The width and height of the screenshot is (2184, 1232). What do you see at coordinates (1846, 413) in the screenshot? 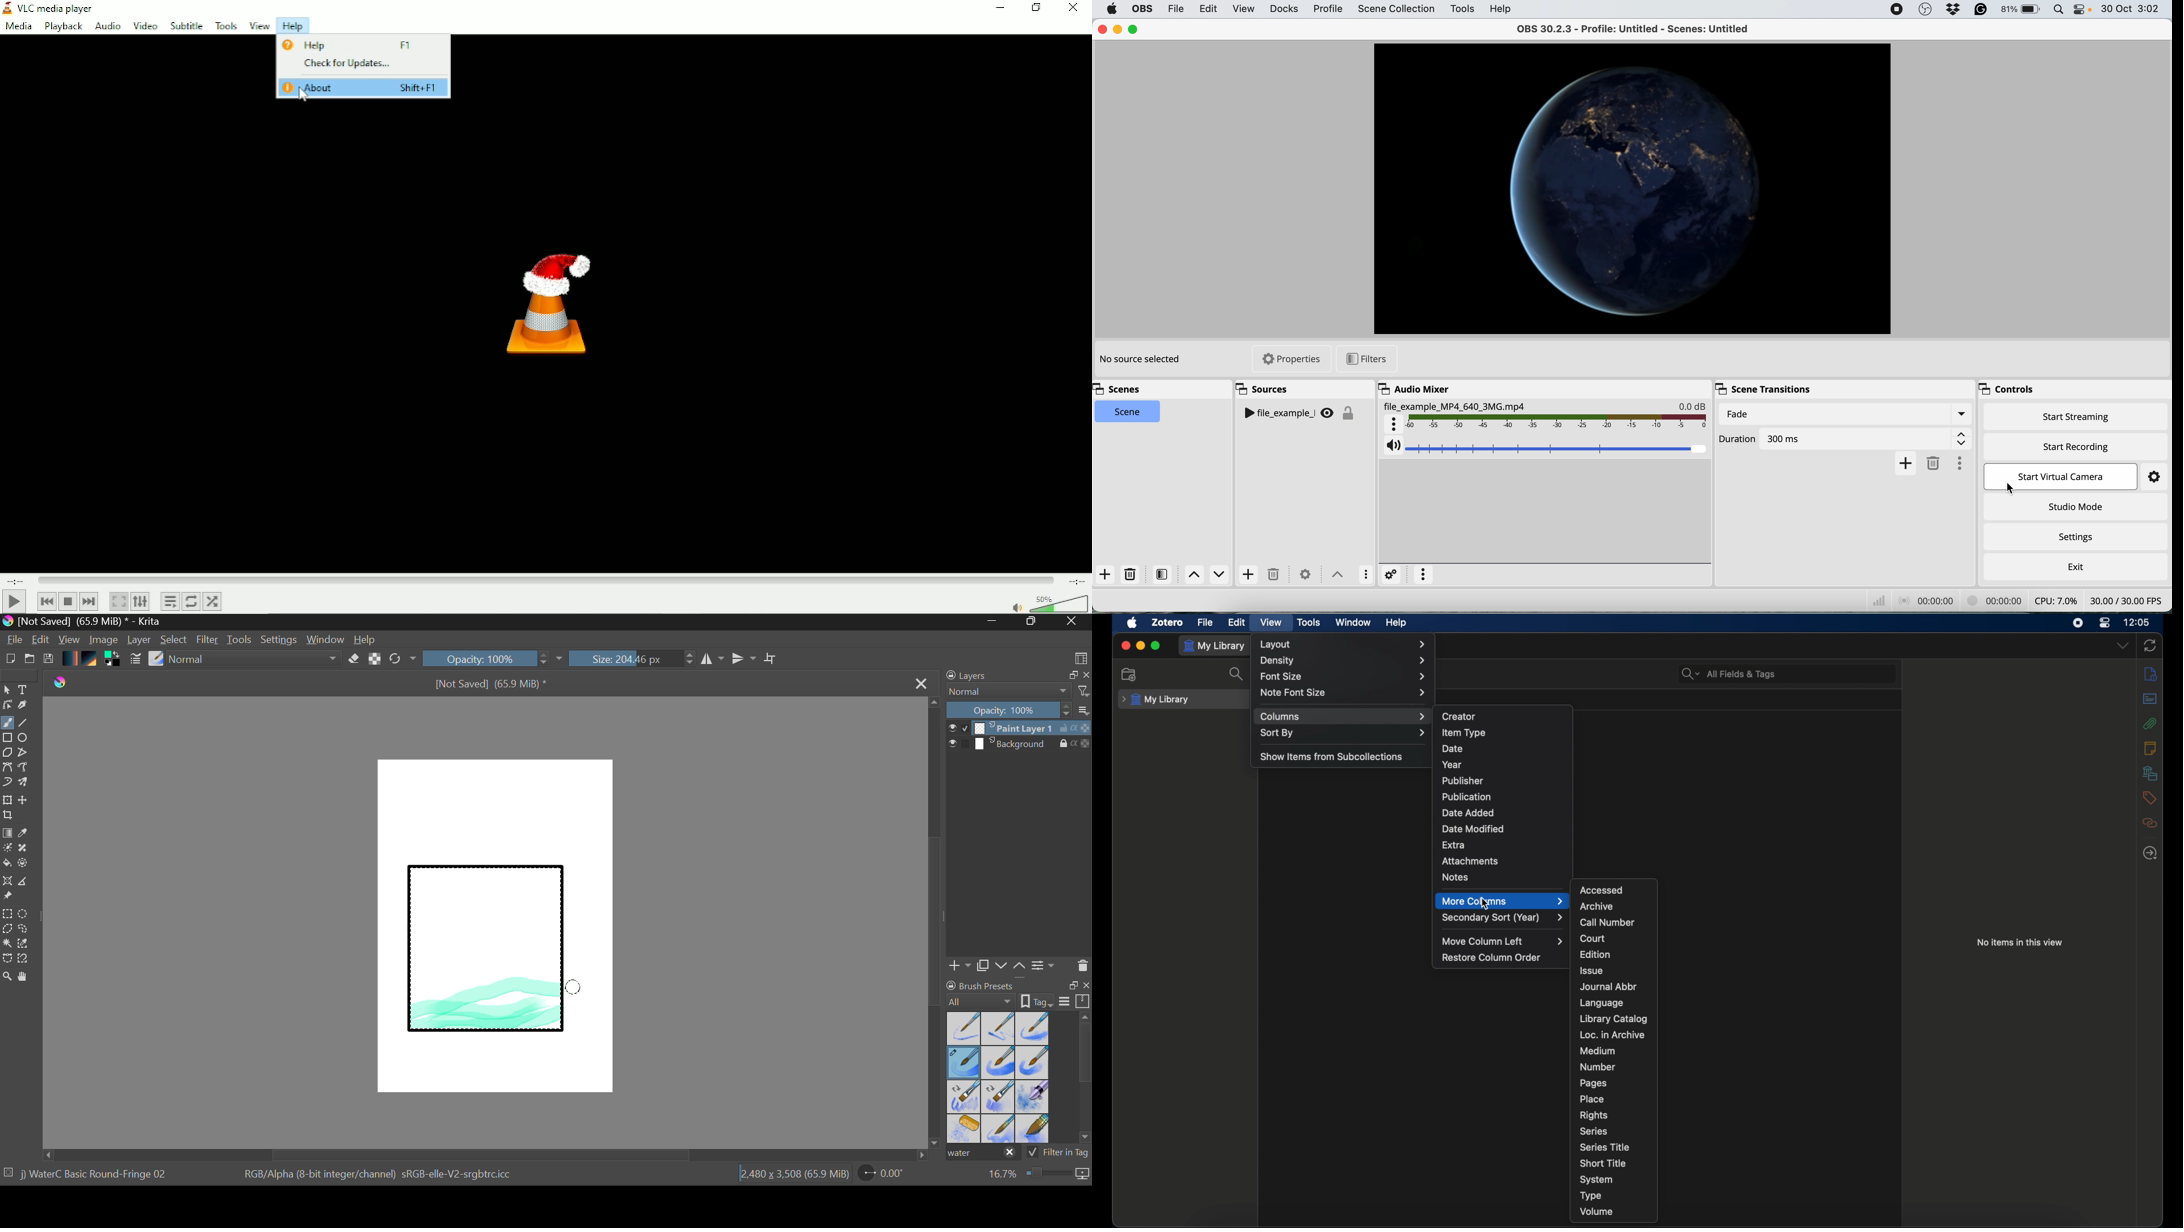
I see `fade` at bounding box center [1846, 413].